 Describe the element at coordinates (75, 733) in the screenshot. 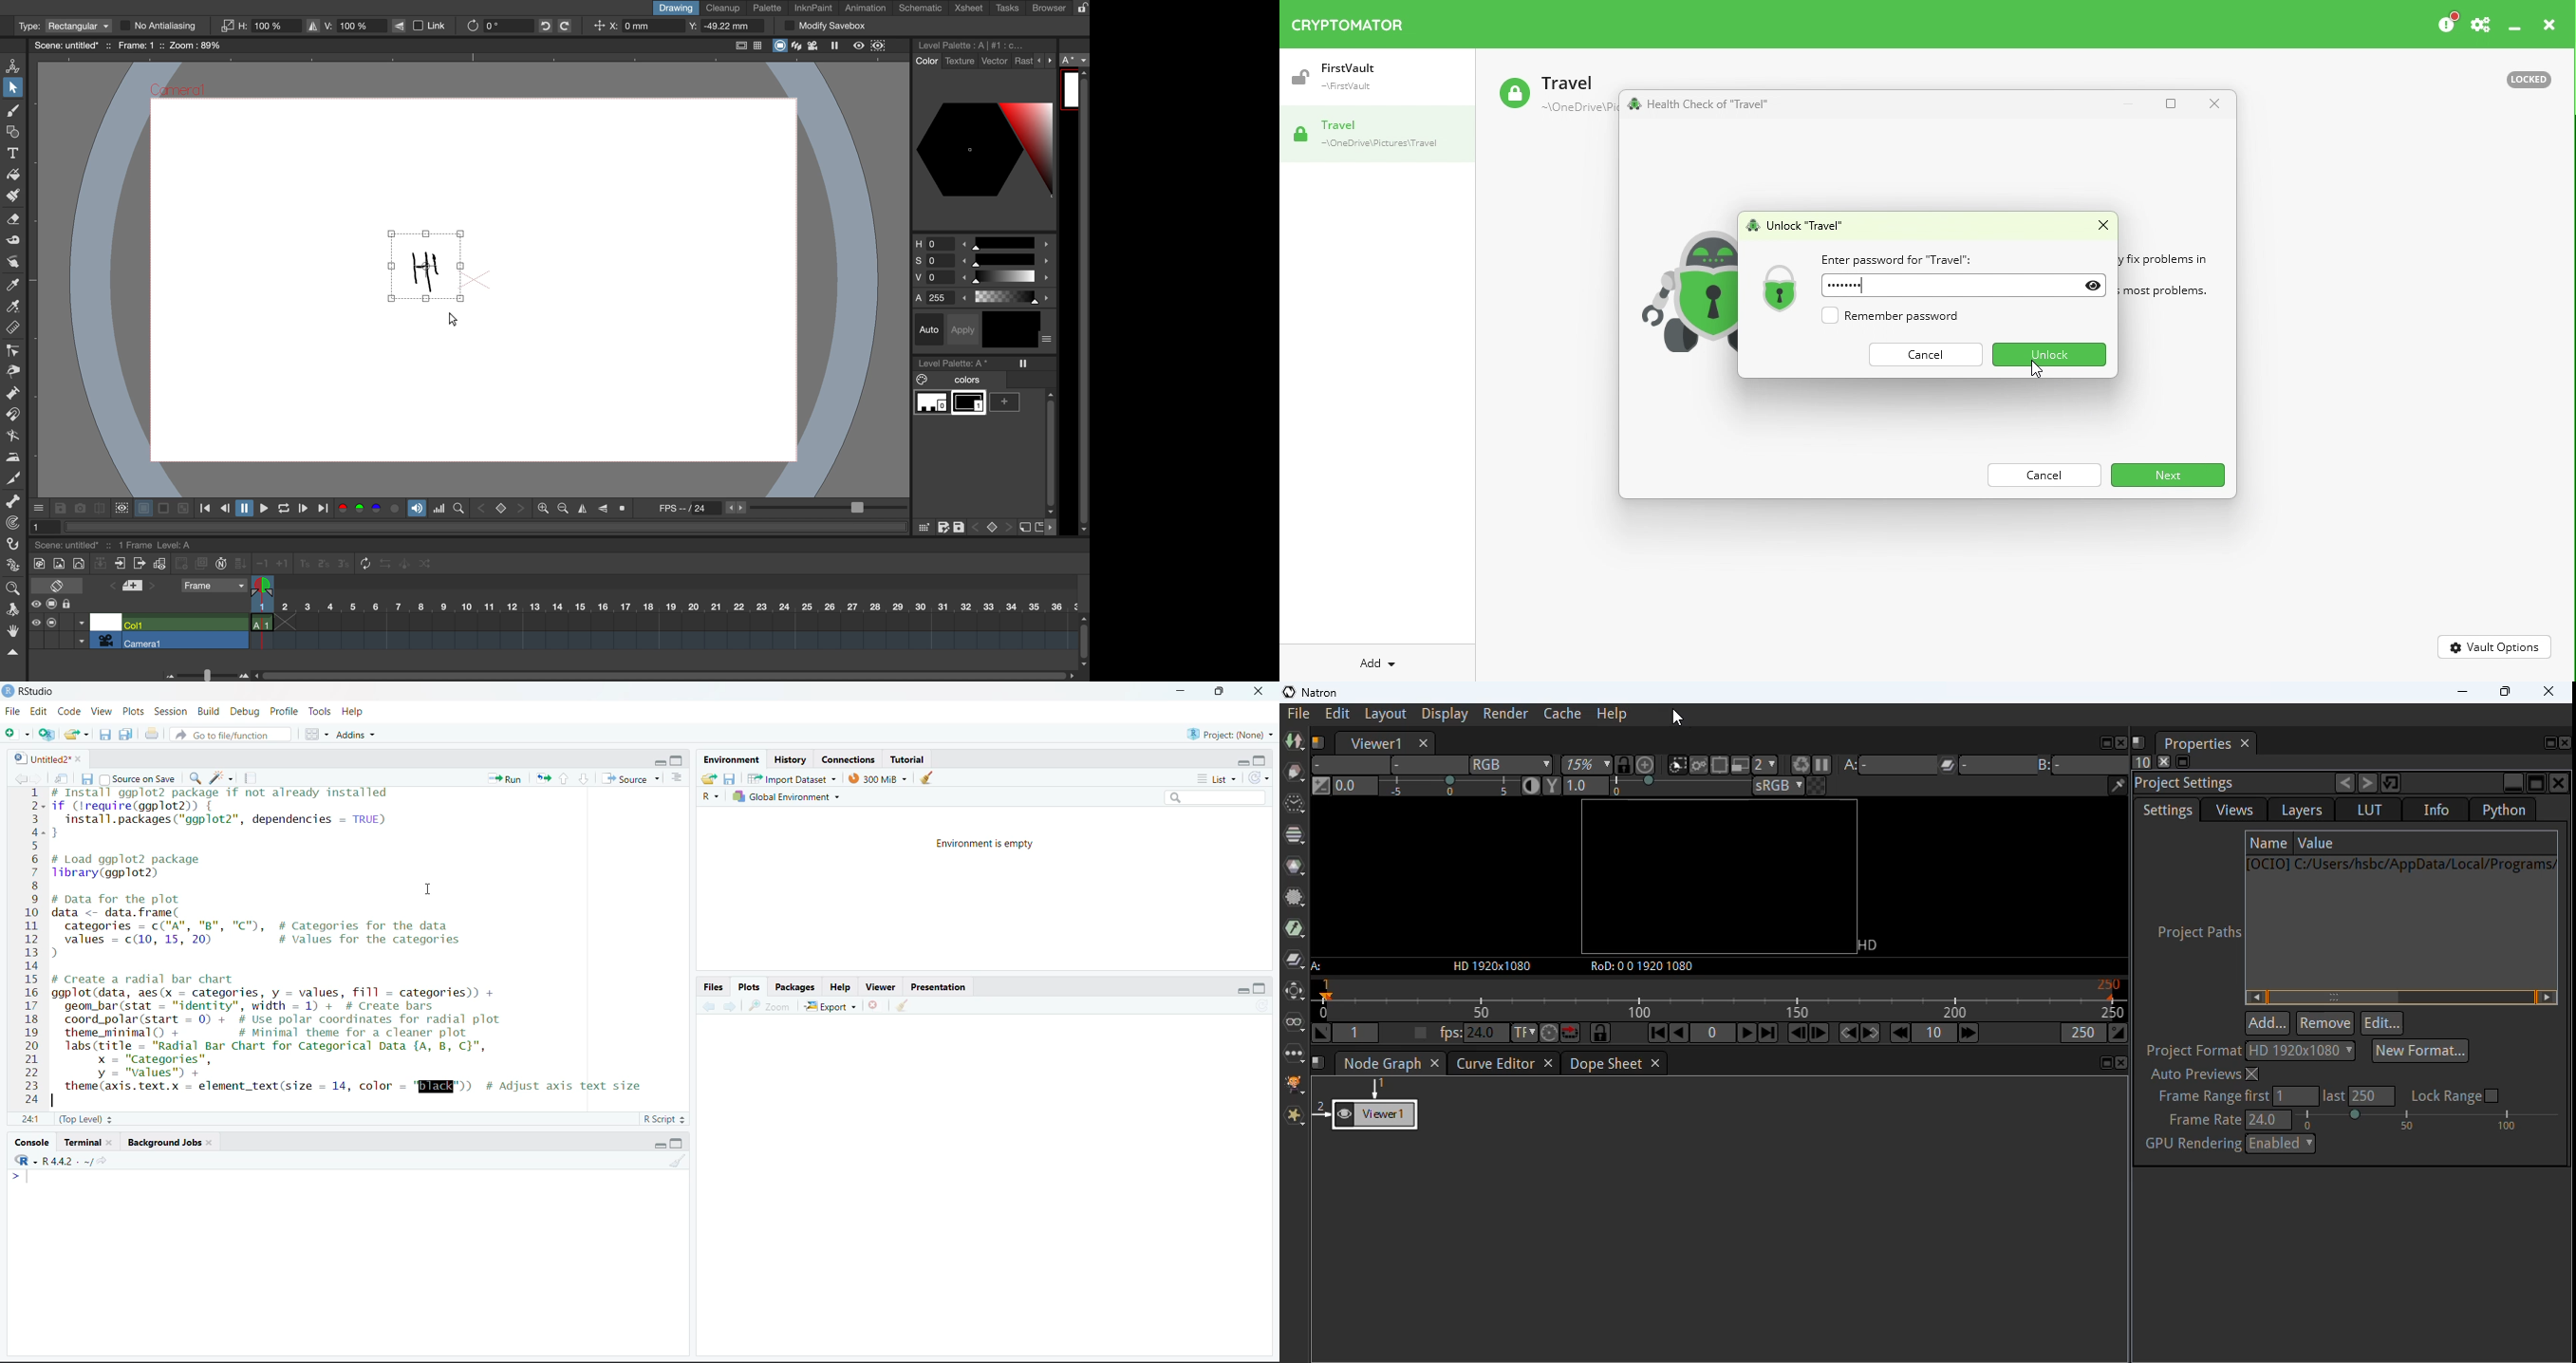

I see `open an existing file` at that location.